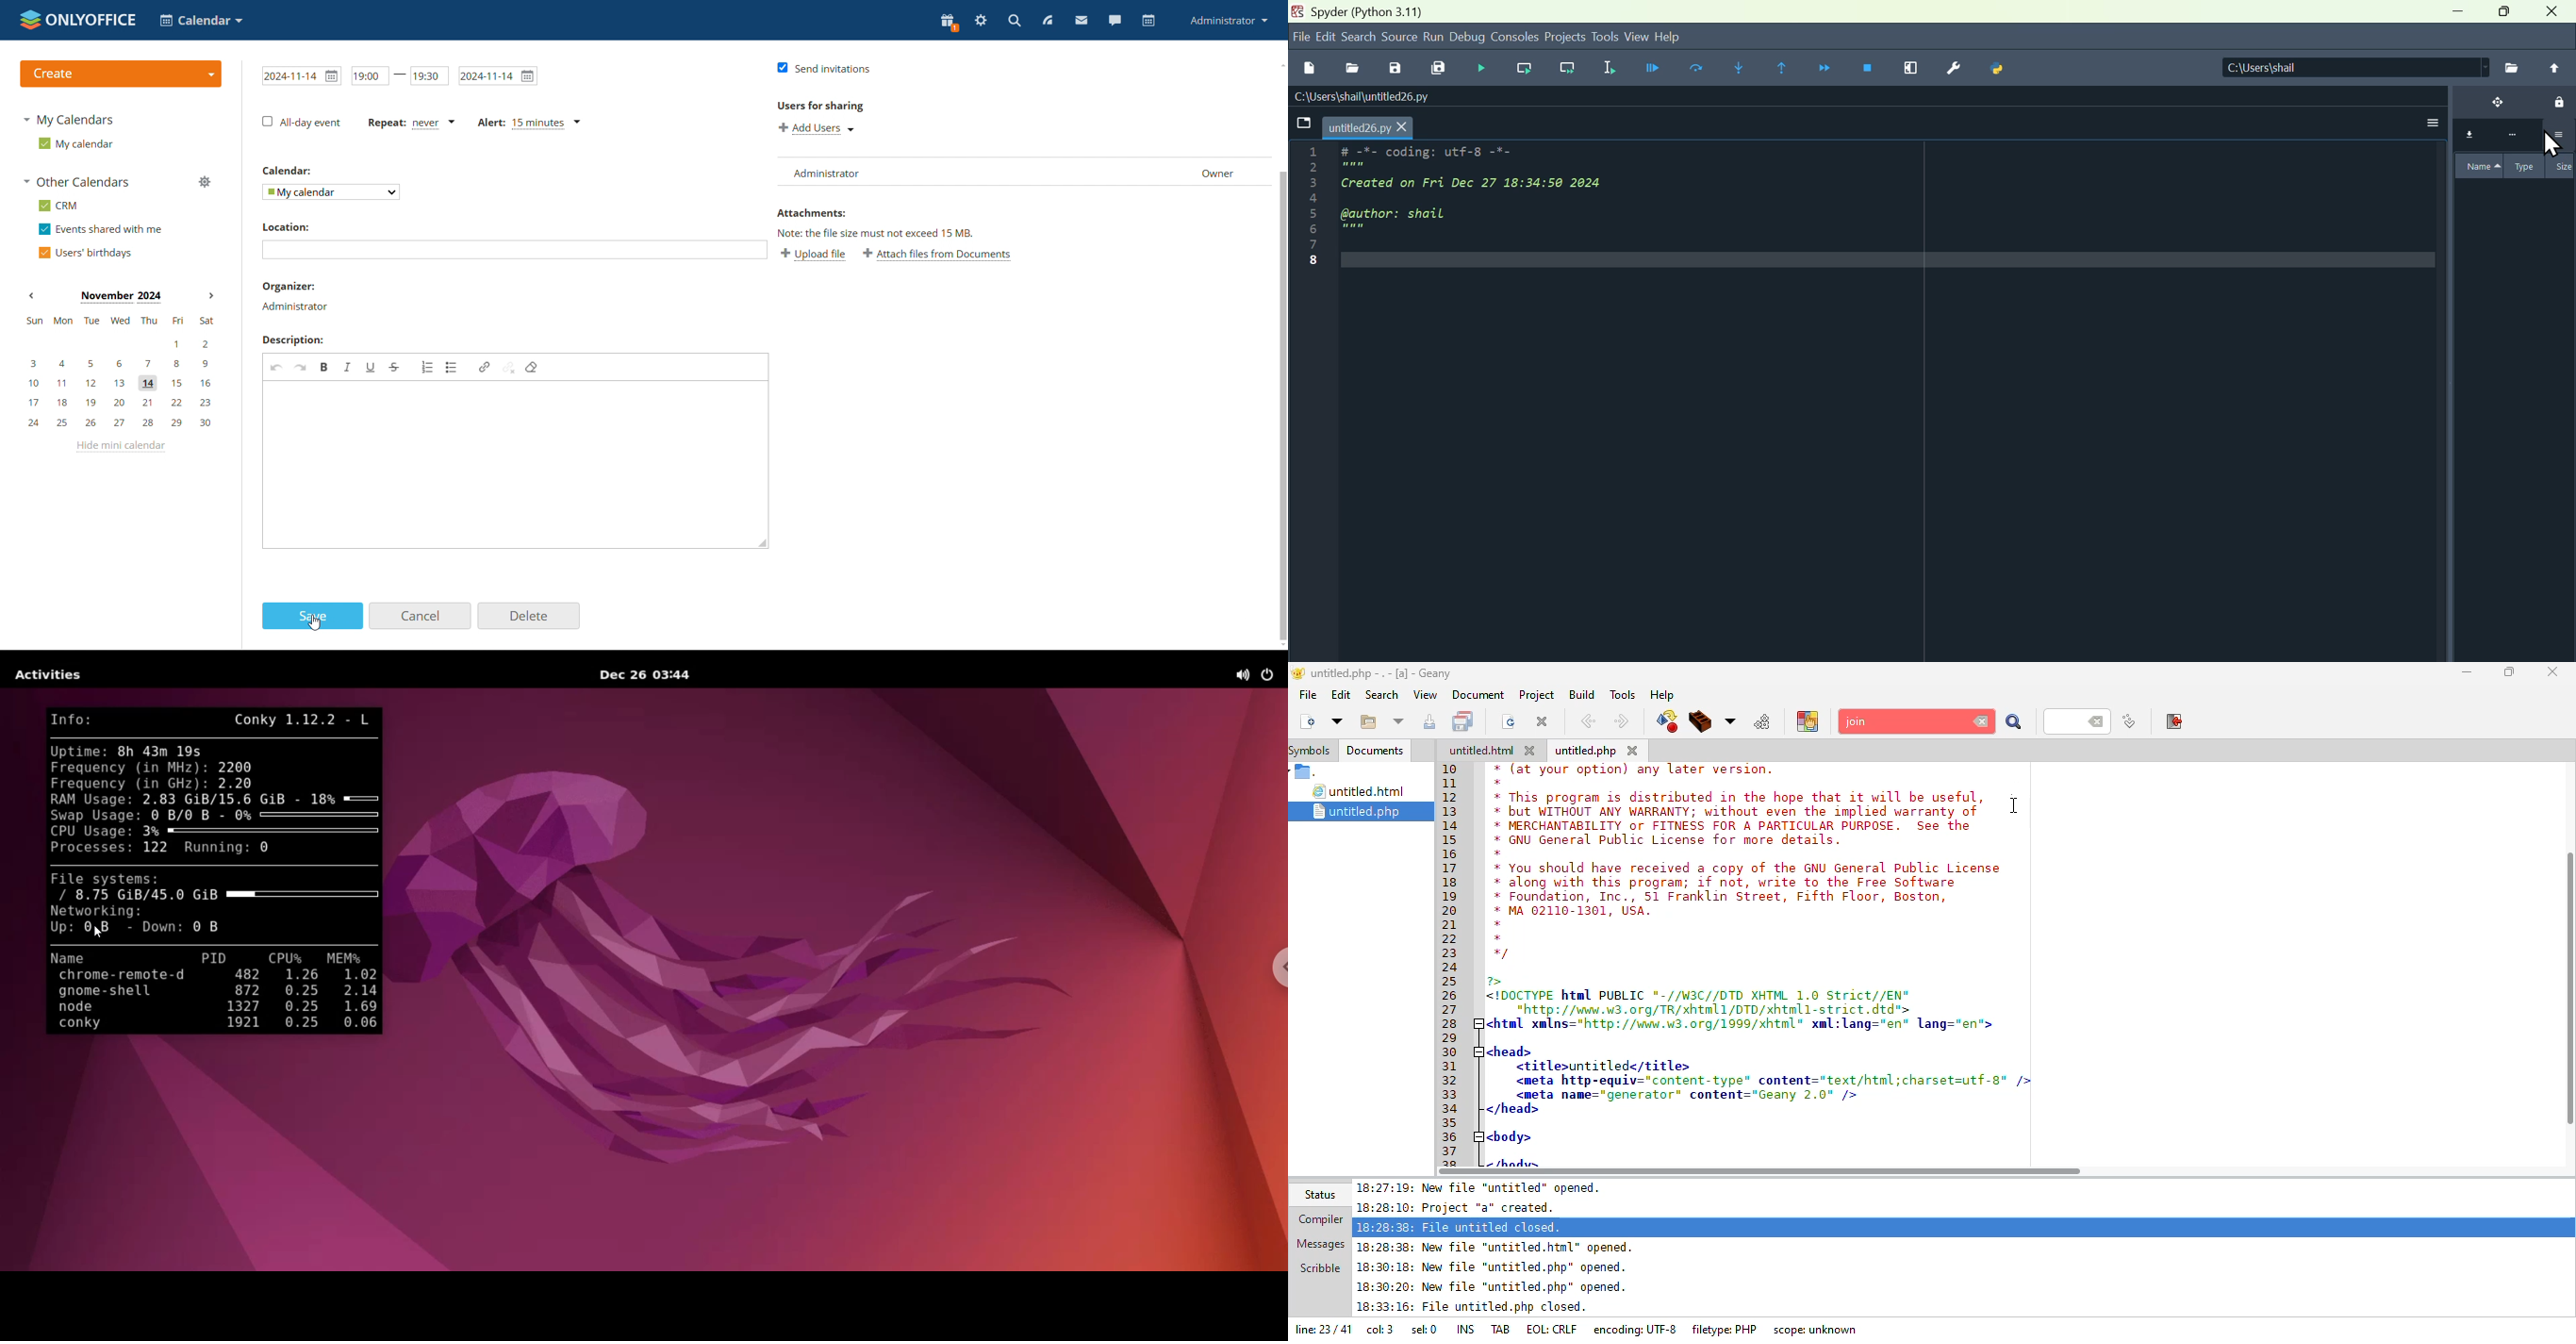 The image size is (2576, 1344). I want to click on * GNU General Public License for more details., so click(1669, 841).